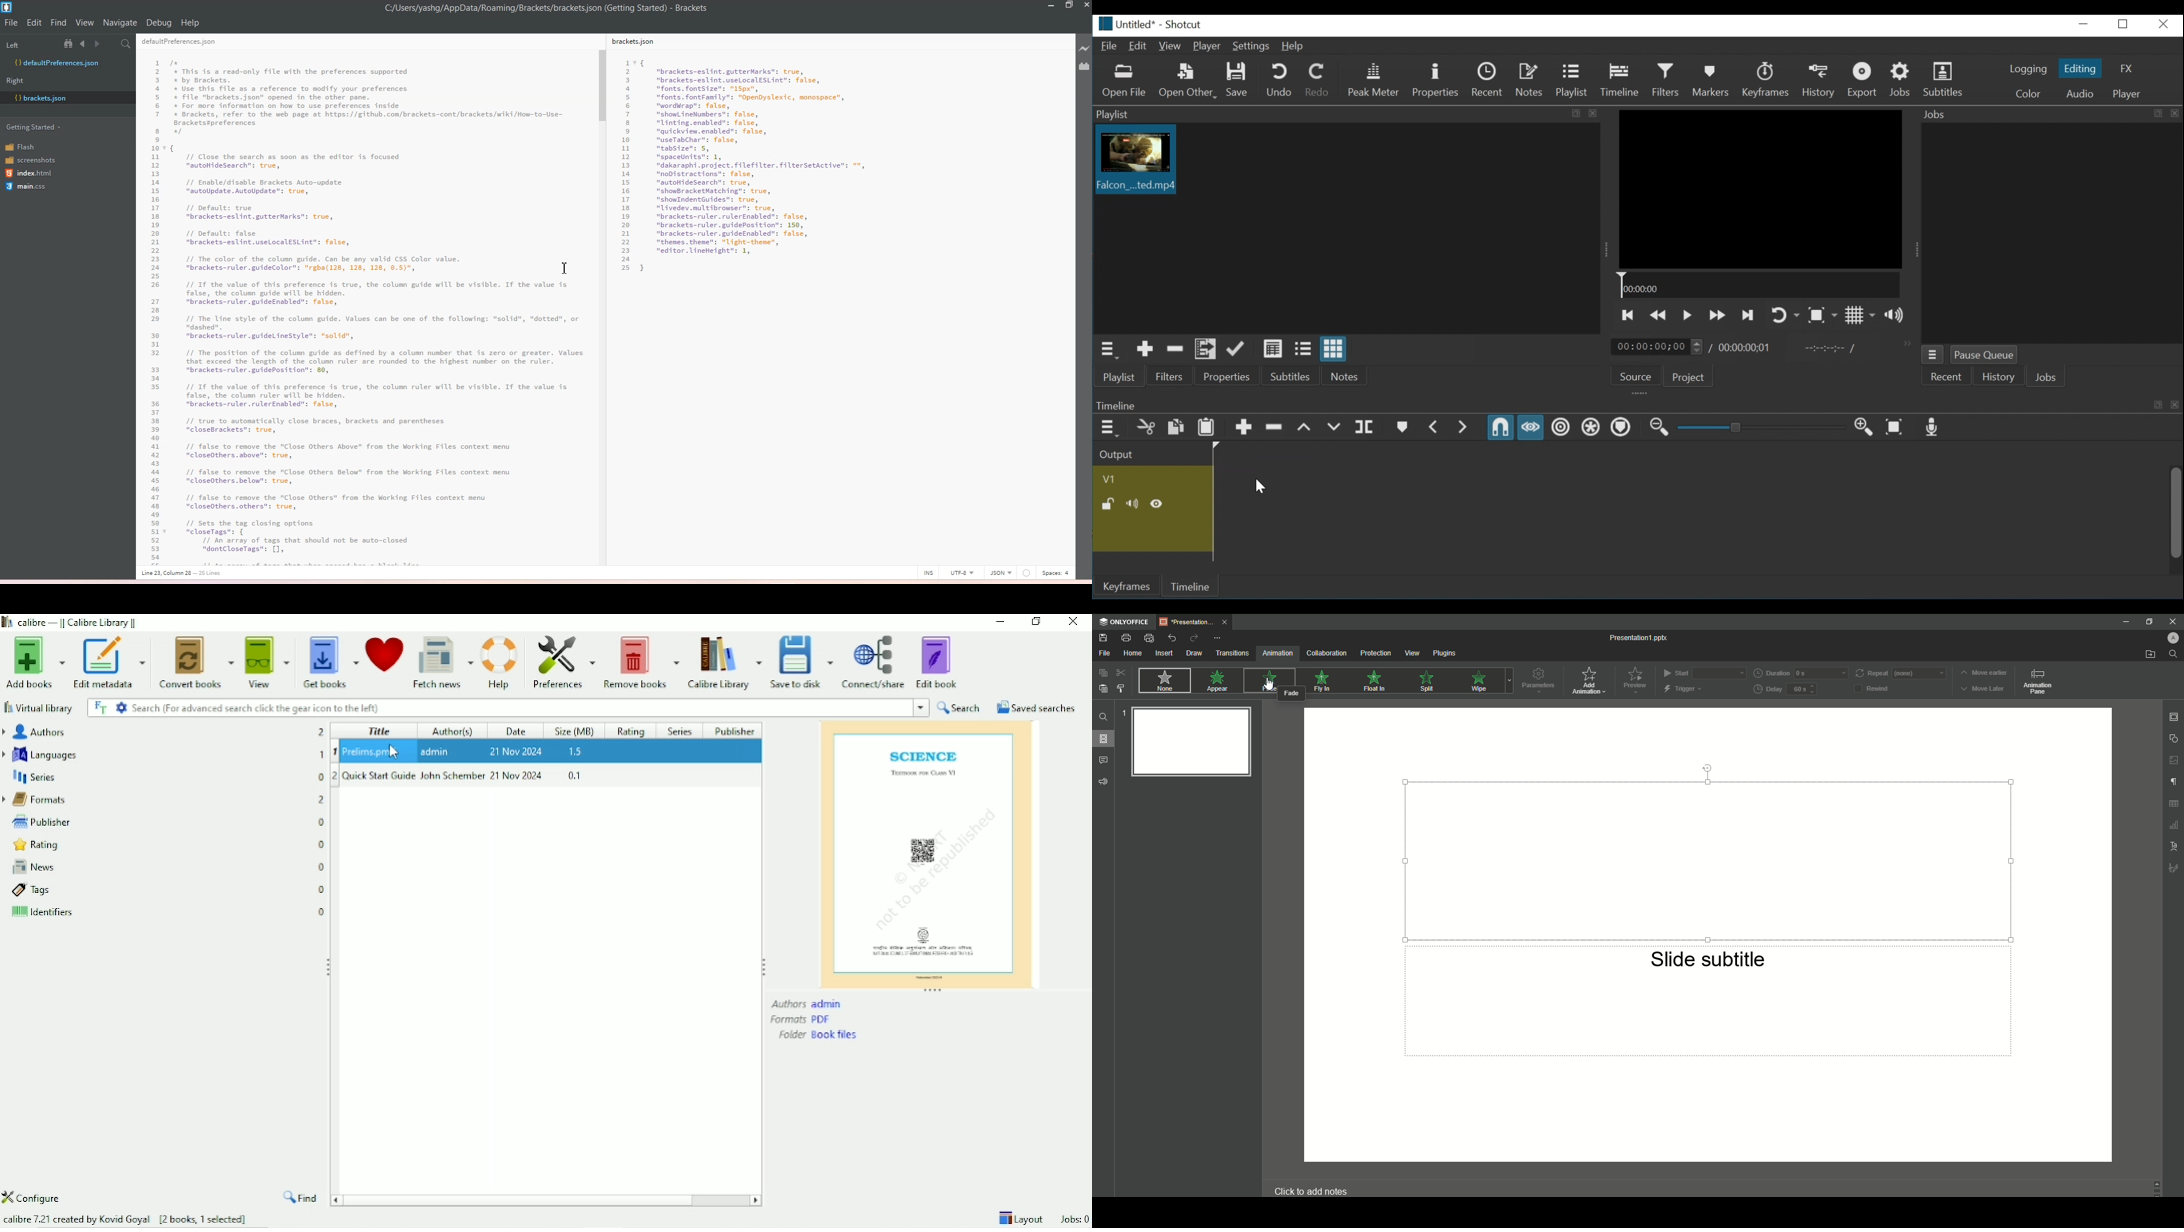 The width and height of the screenshot is (2184, 1232). I want to click on File, so click(1103, 653).